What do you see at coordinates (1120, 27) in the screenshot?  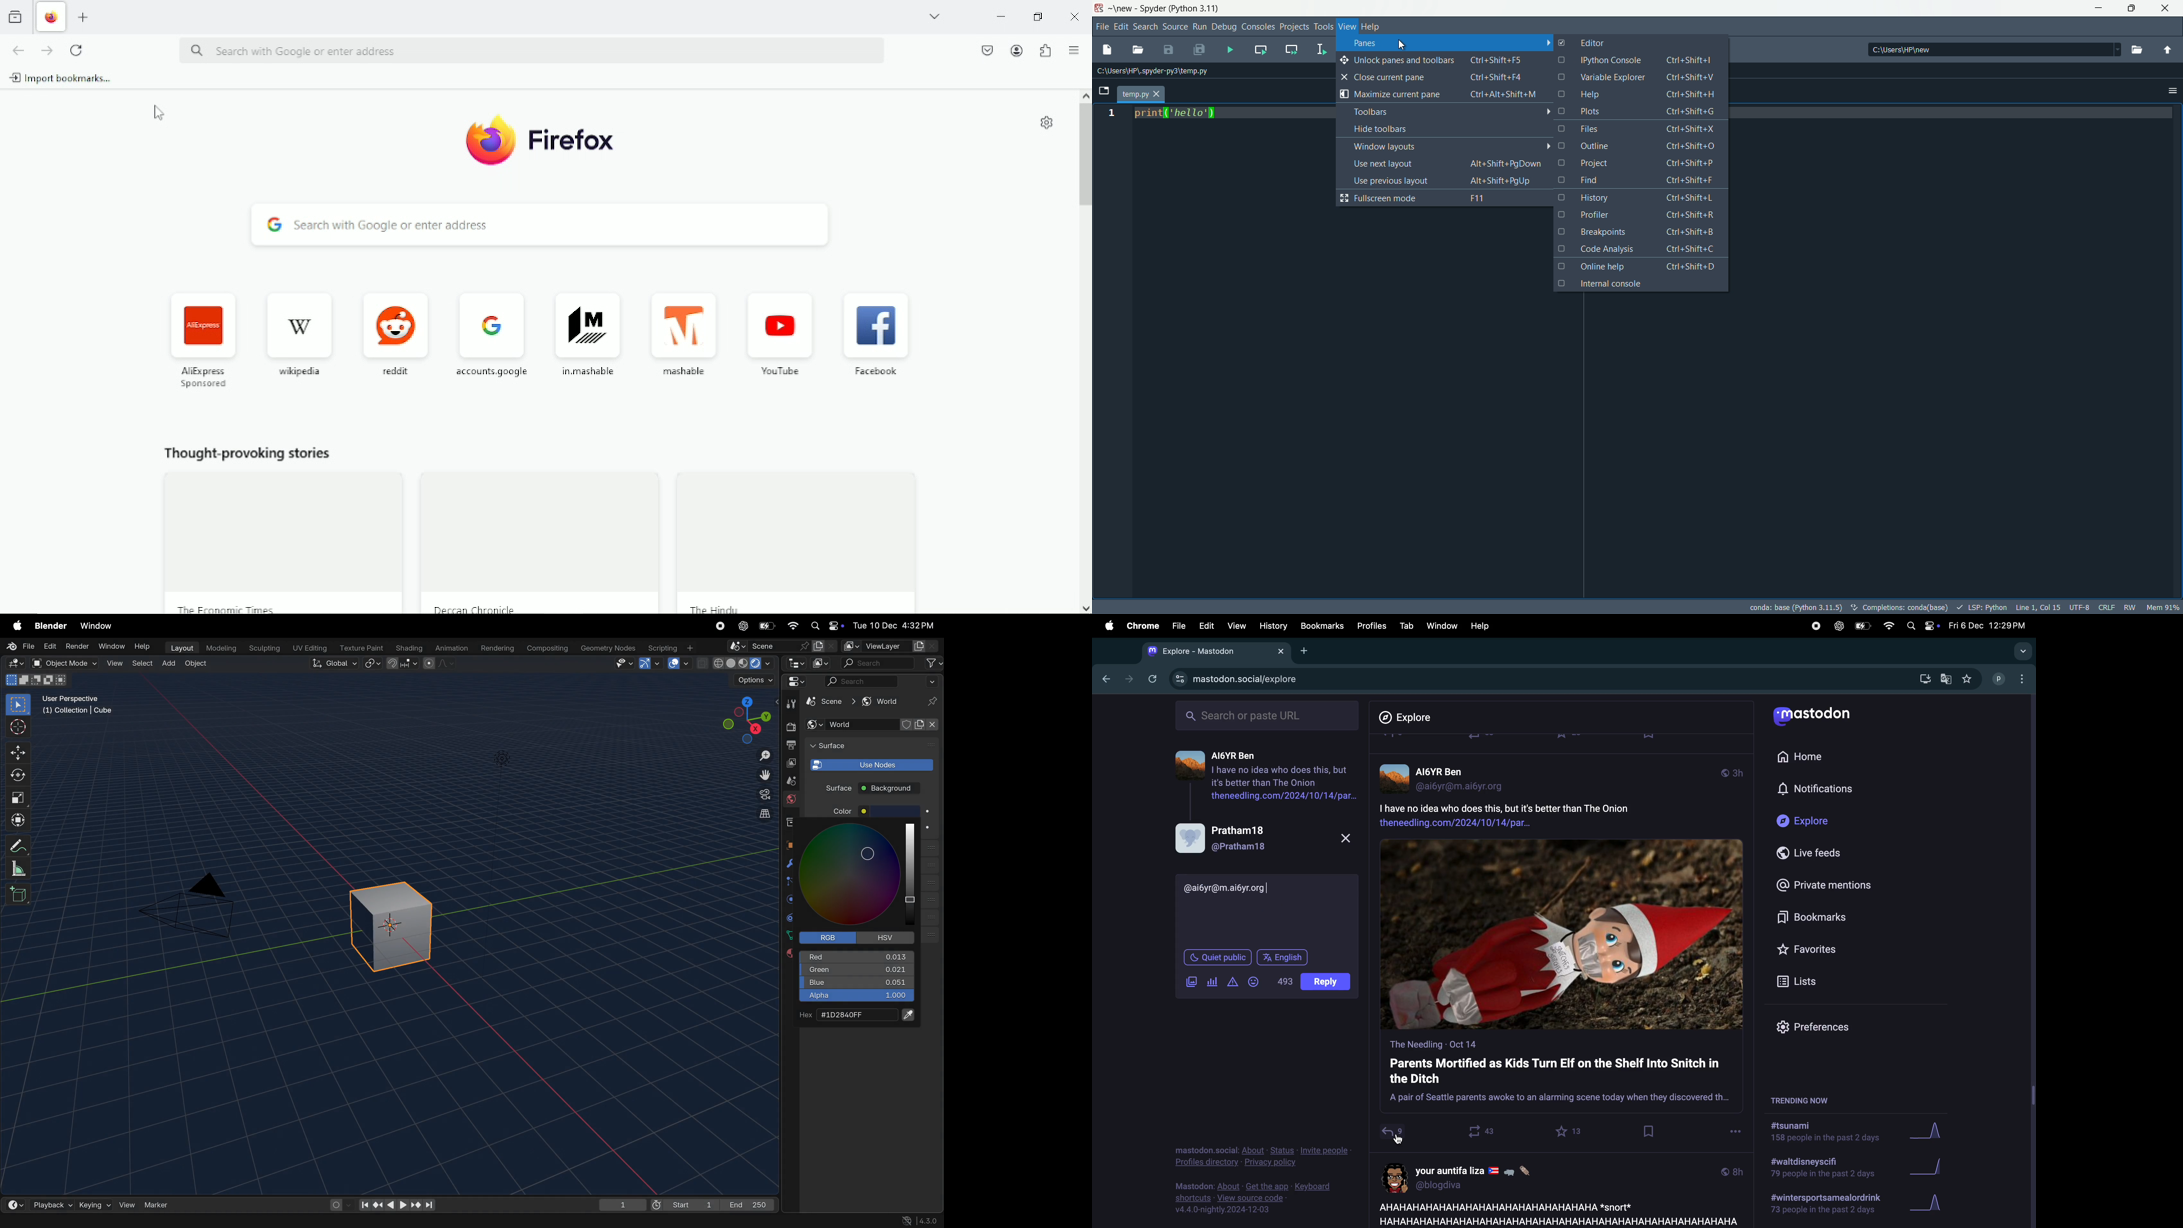 I see `edit menu` at bounding box center [1120, 27].